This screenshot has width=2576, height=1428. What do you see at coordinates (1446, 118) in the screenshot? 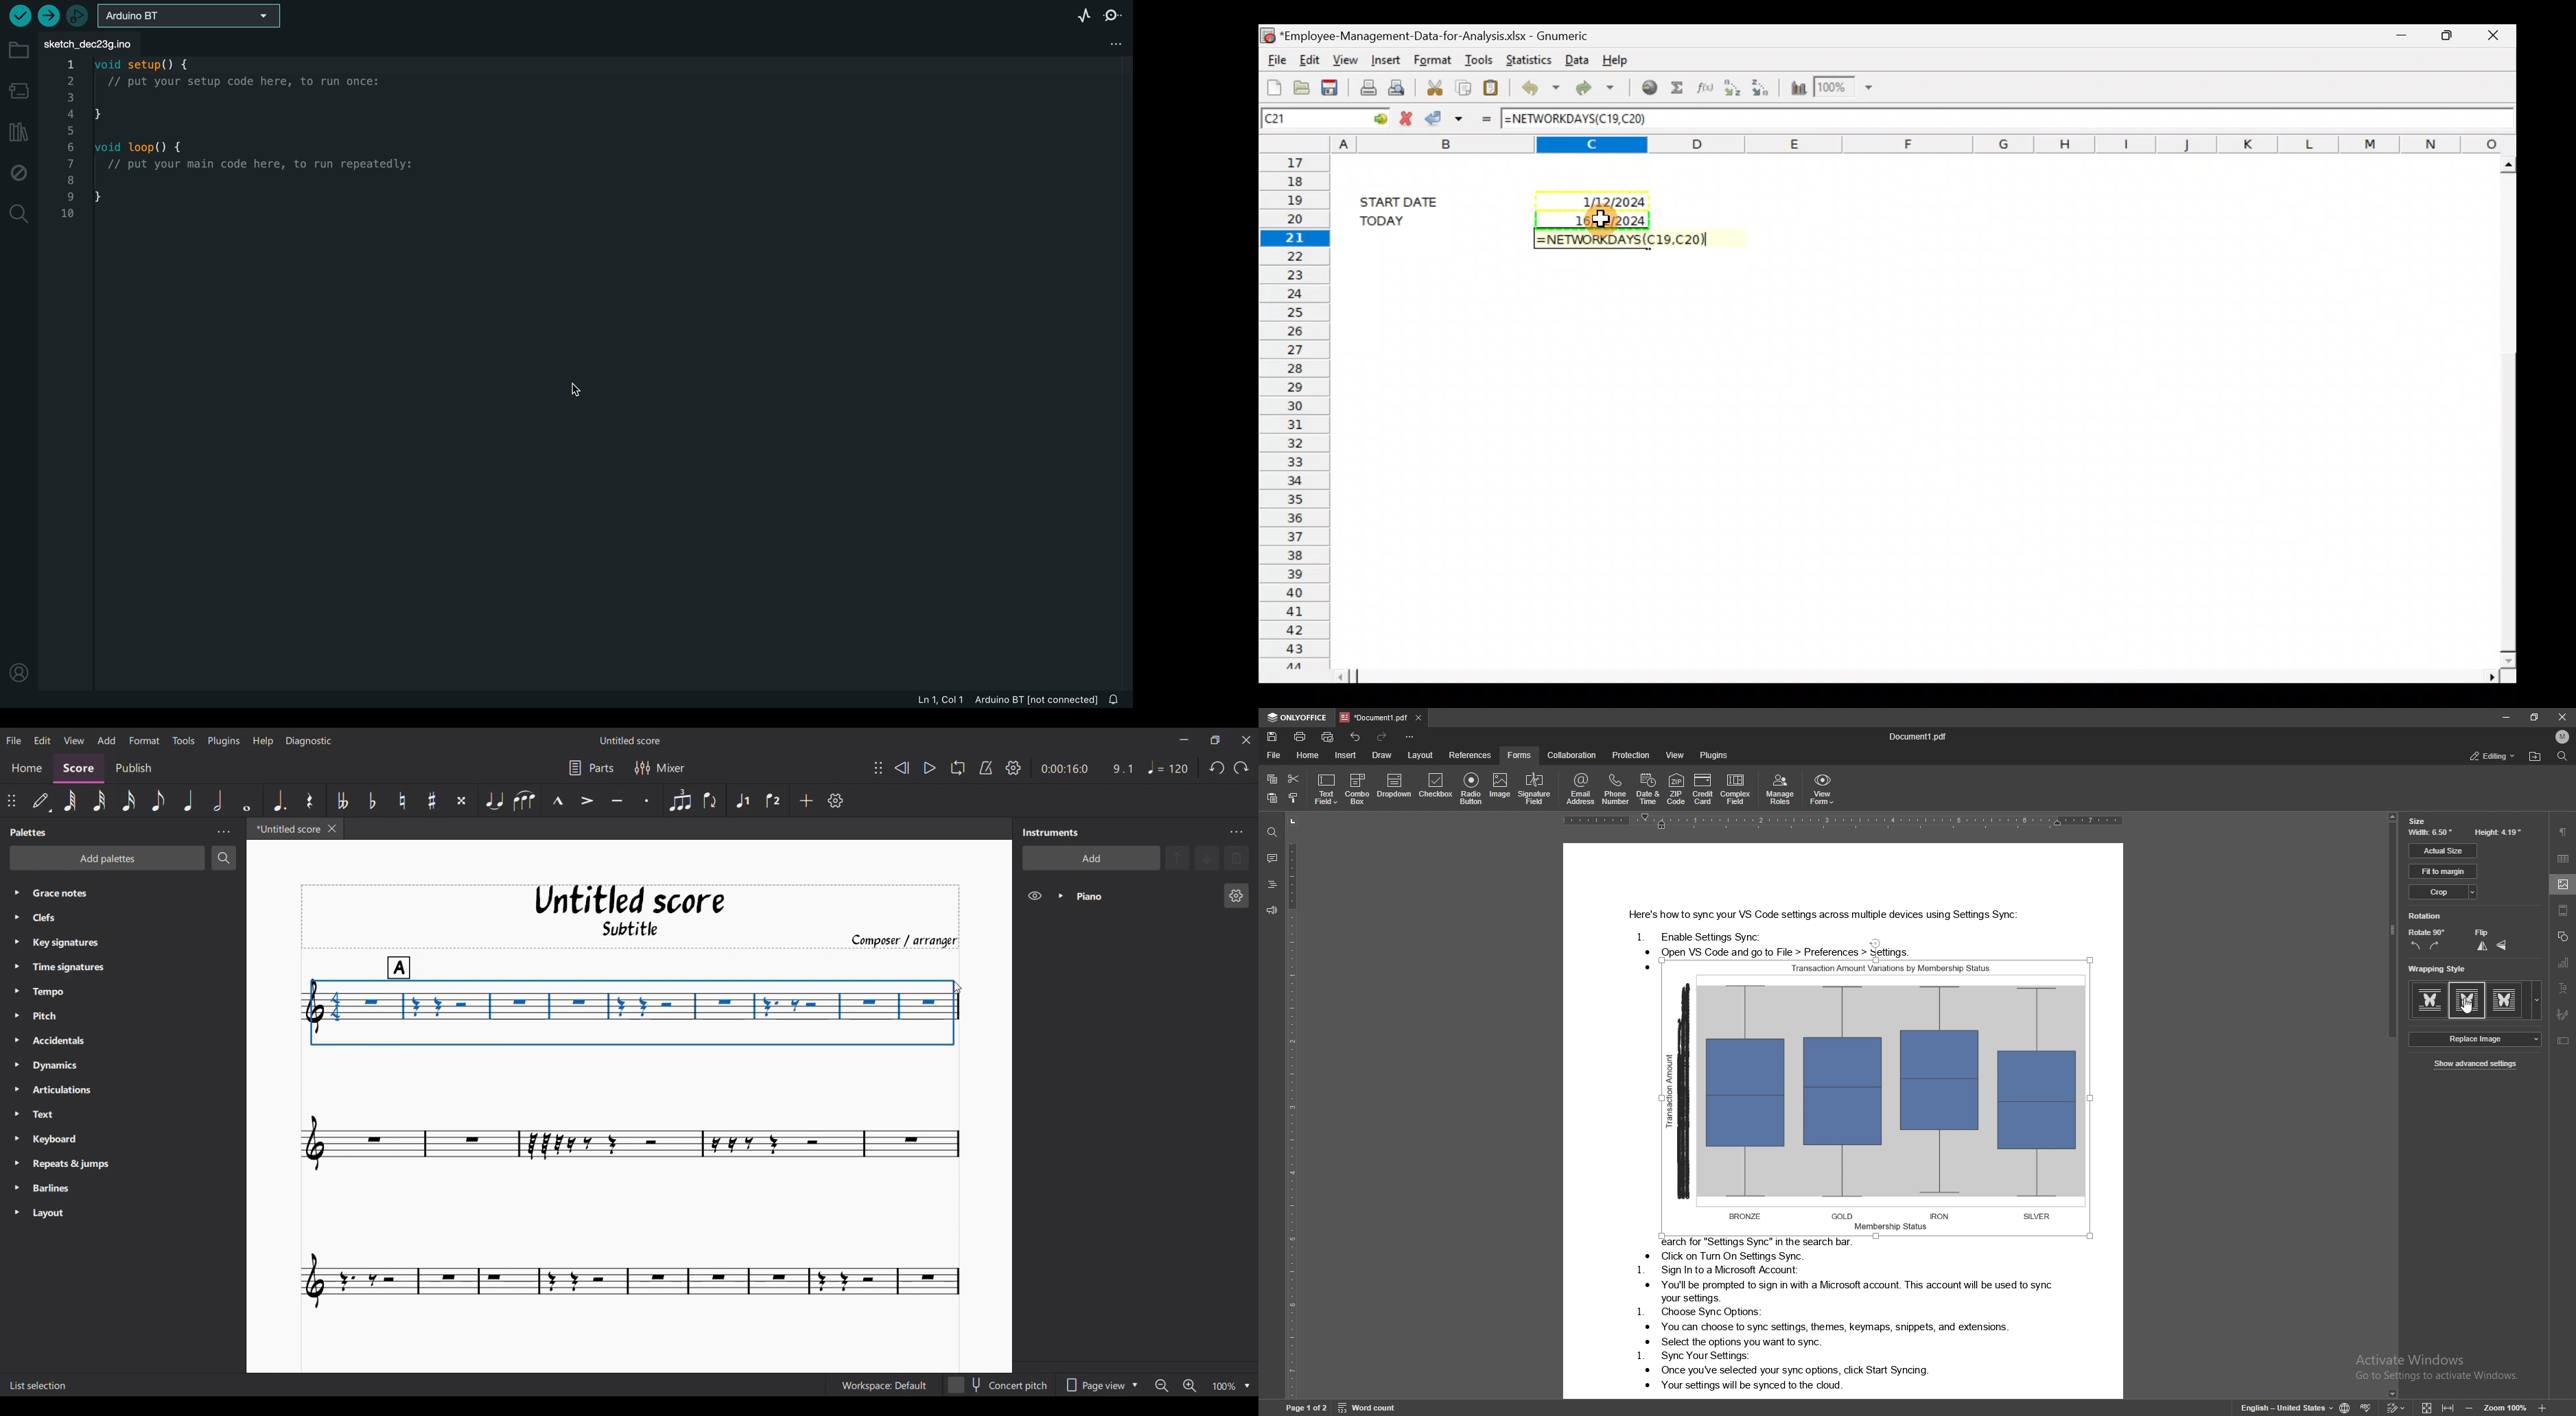
I see `Accept change` at bounding box center [1446, 118].